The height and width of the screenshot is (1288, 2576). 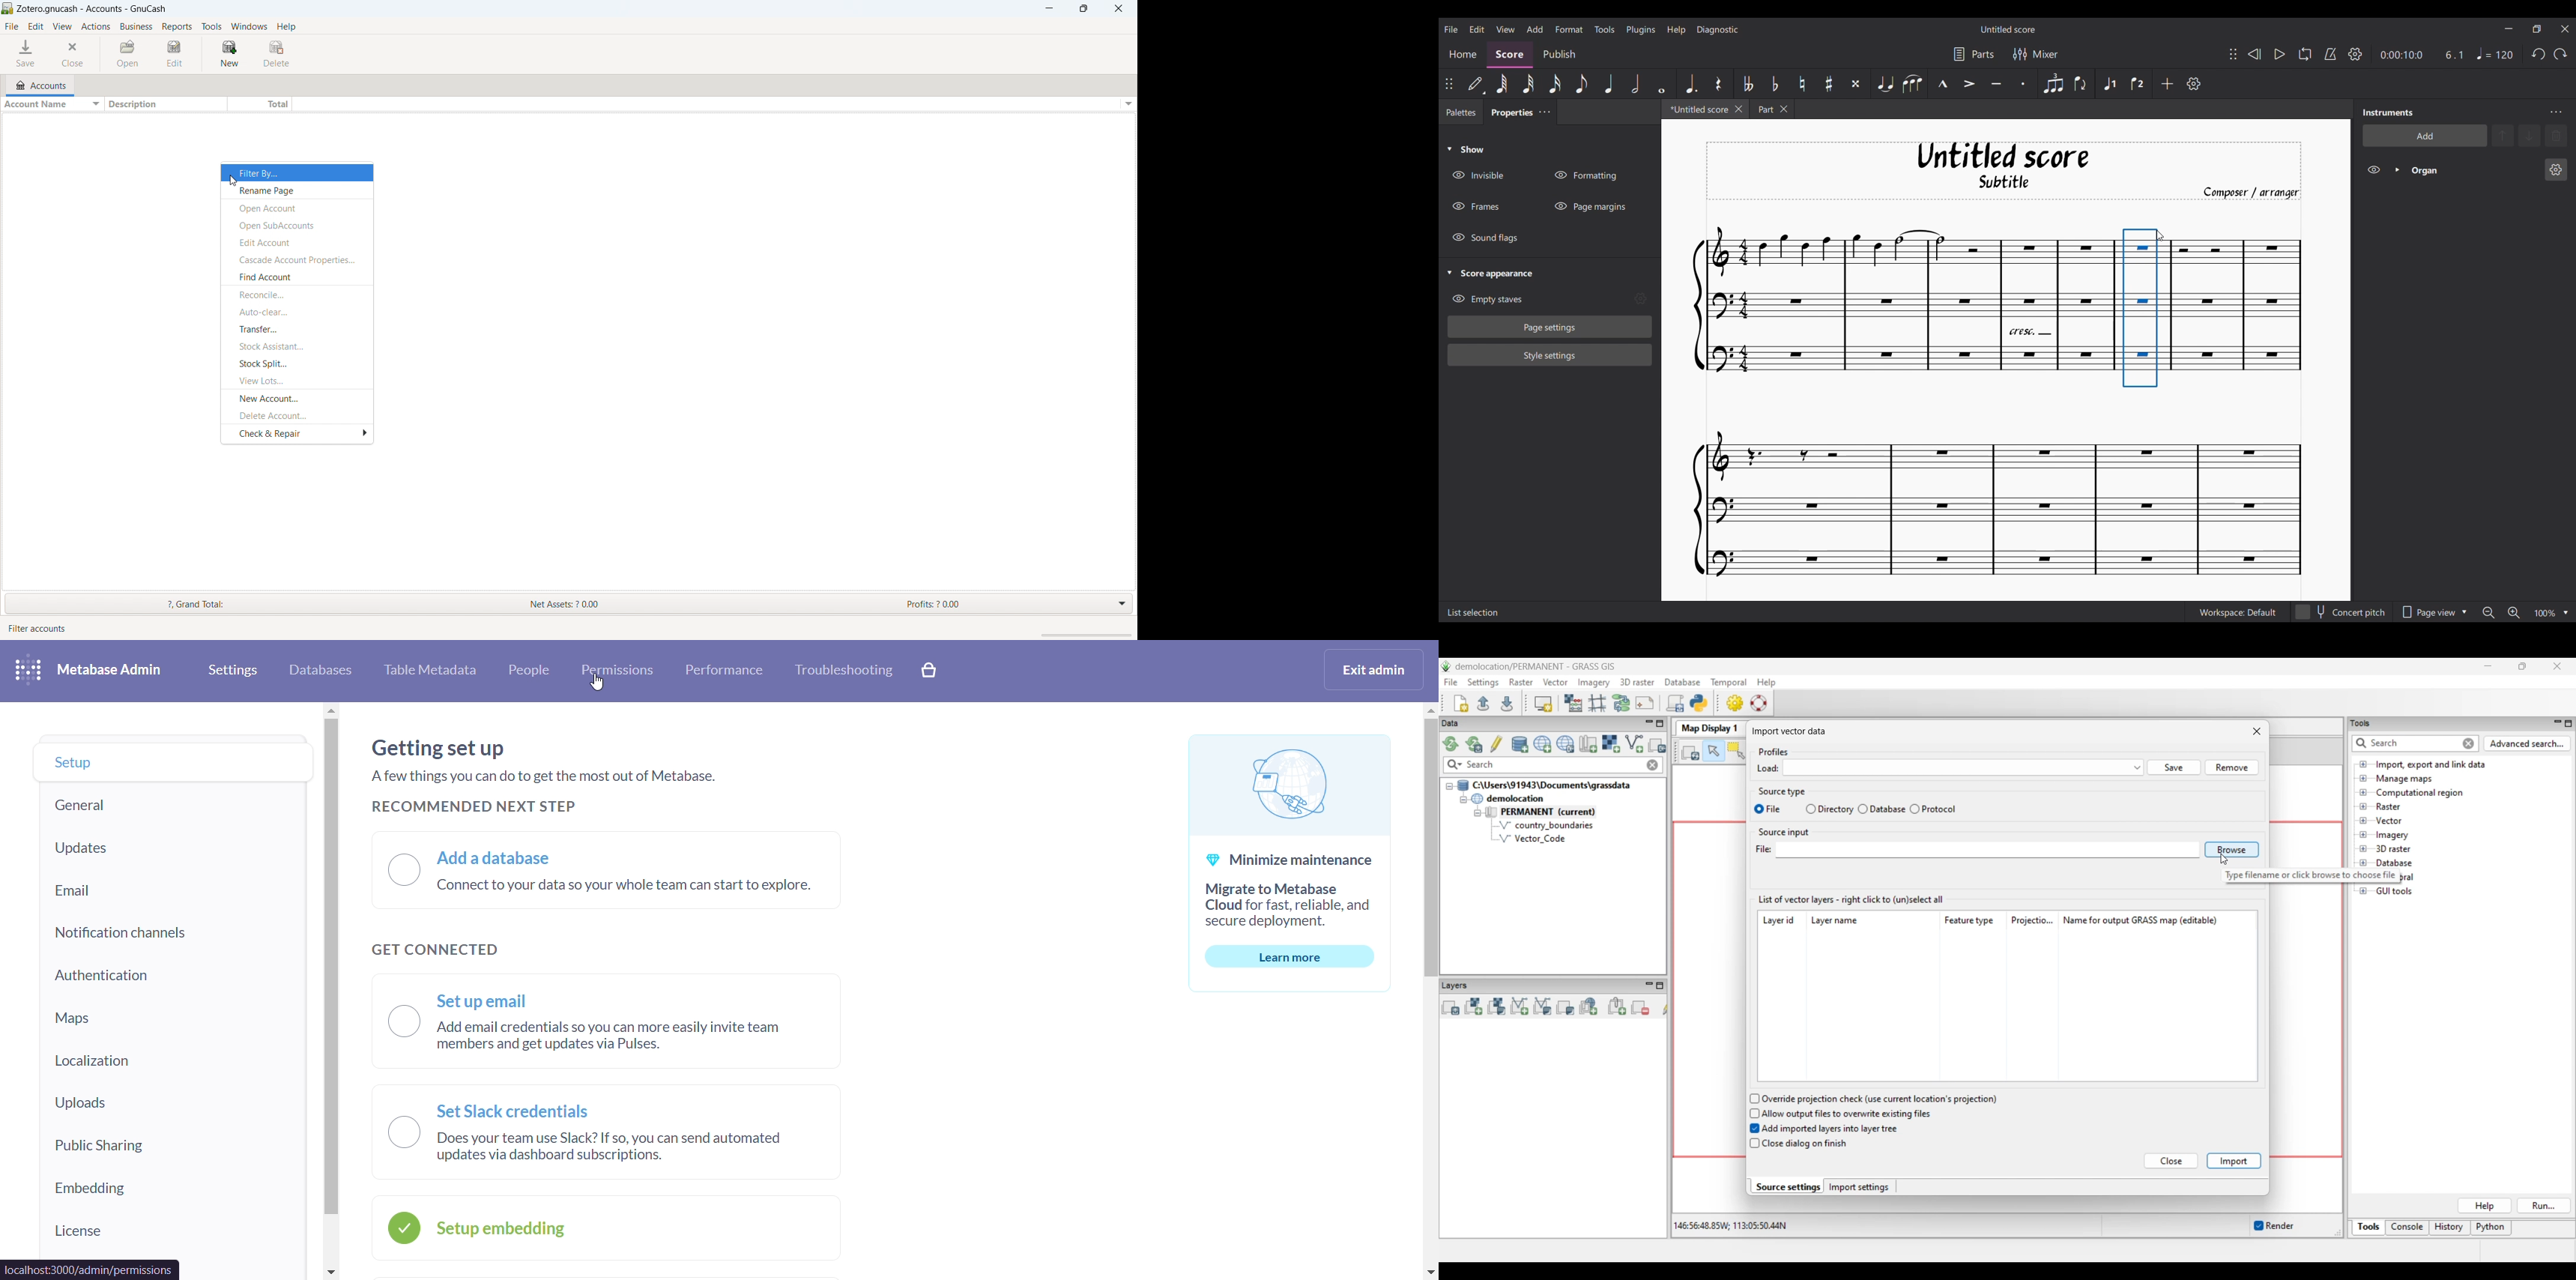 I want to click on open account, so click(x=297, y=207).